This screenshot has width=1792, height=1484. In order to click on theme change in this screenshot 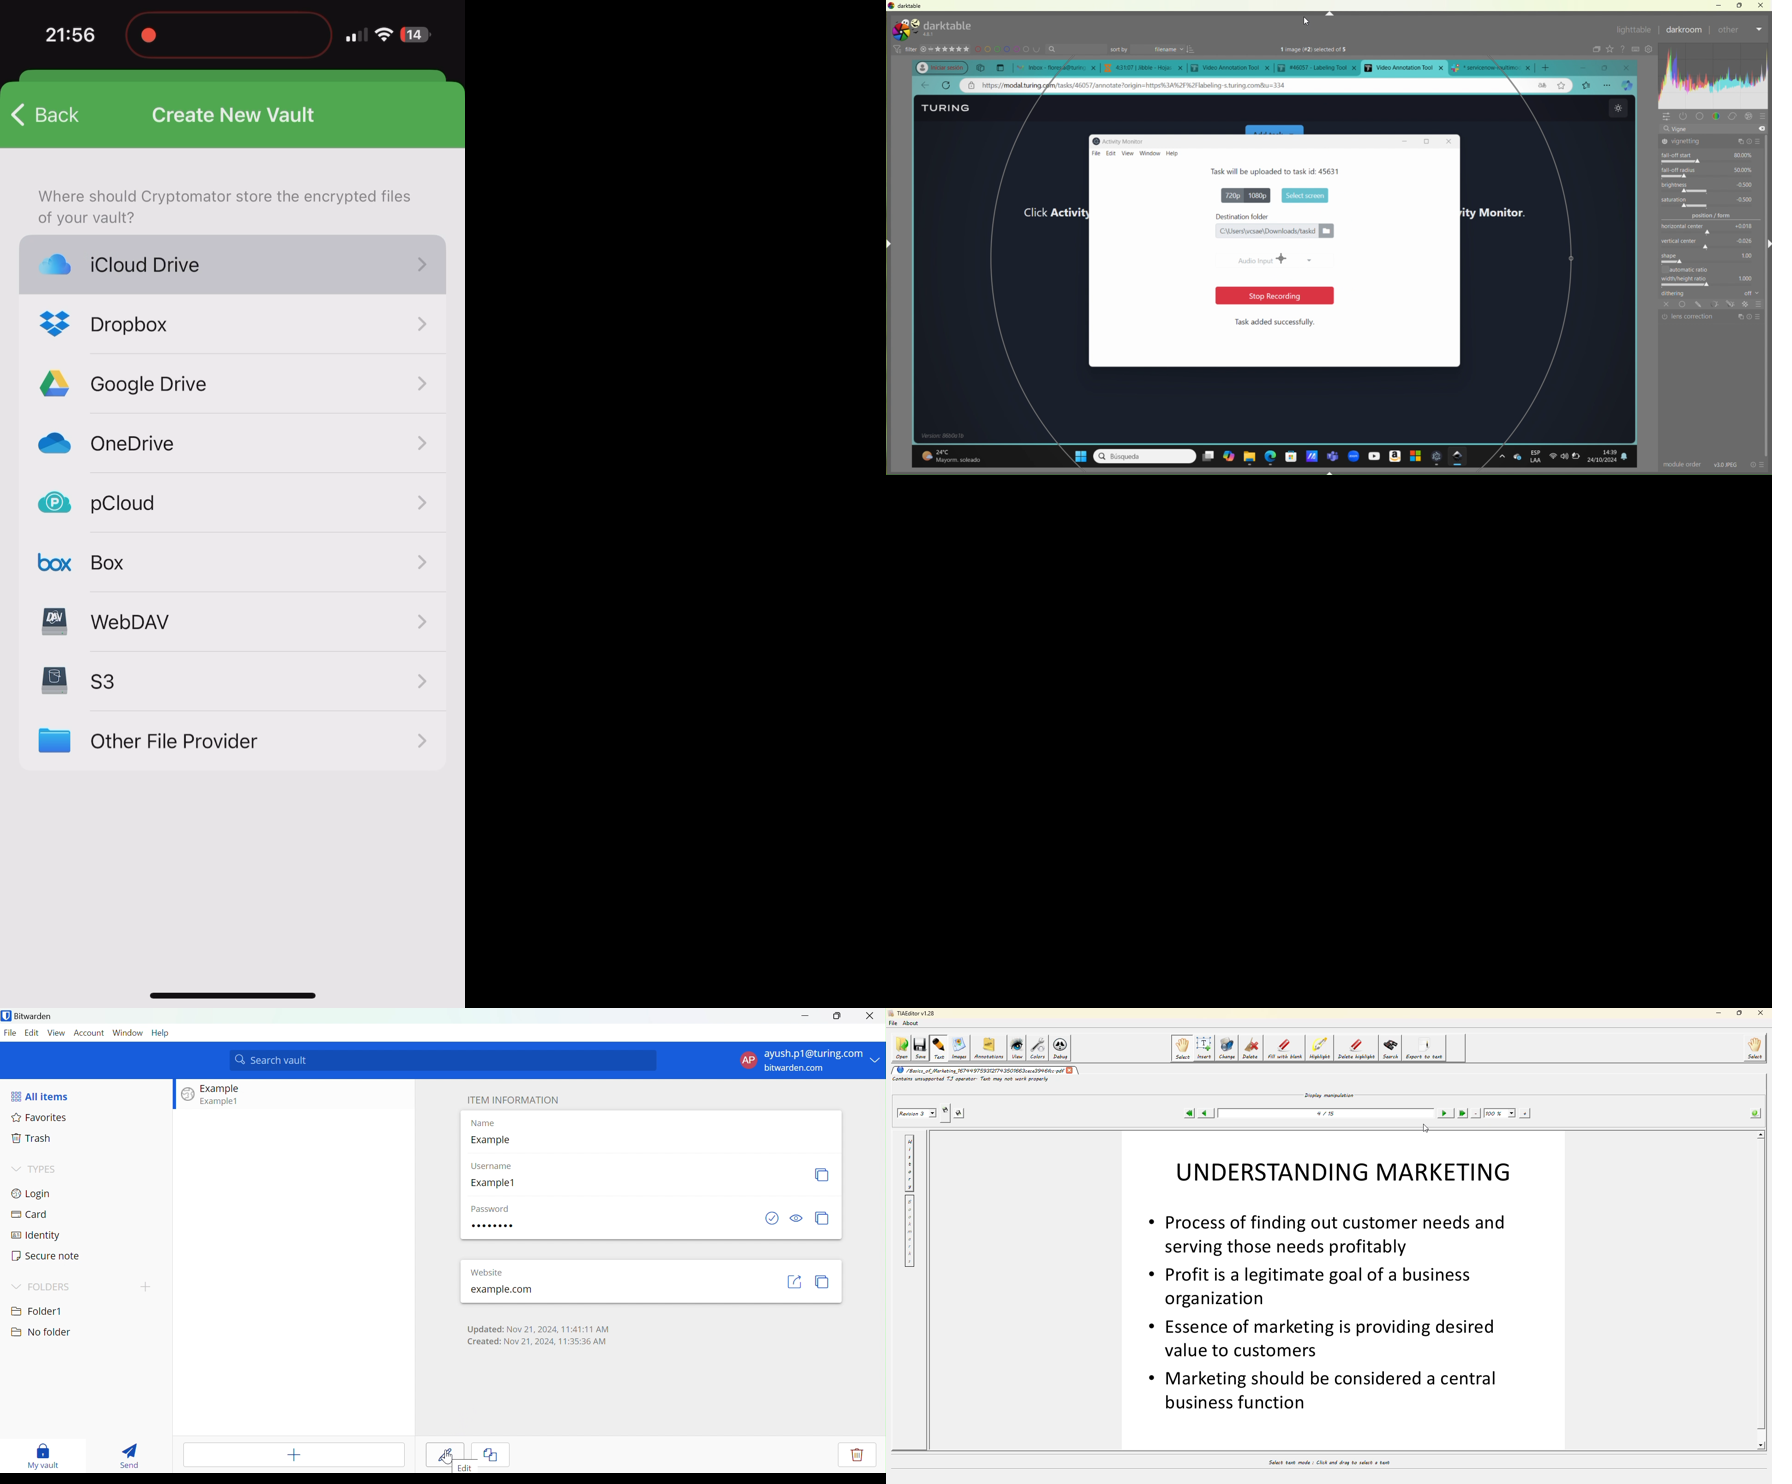, I will do `click(1616, 108)`.